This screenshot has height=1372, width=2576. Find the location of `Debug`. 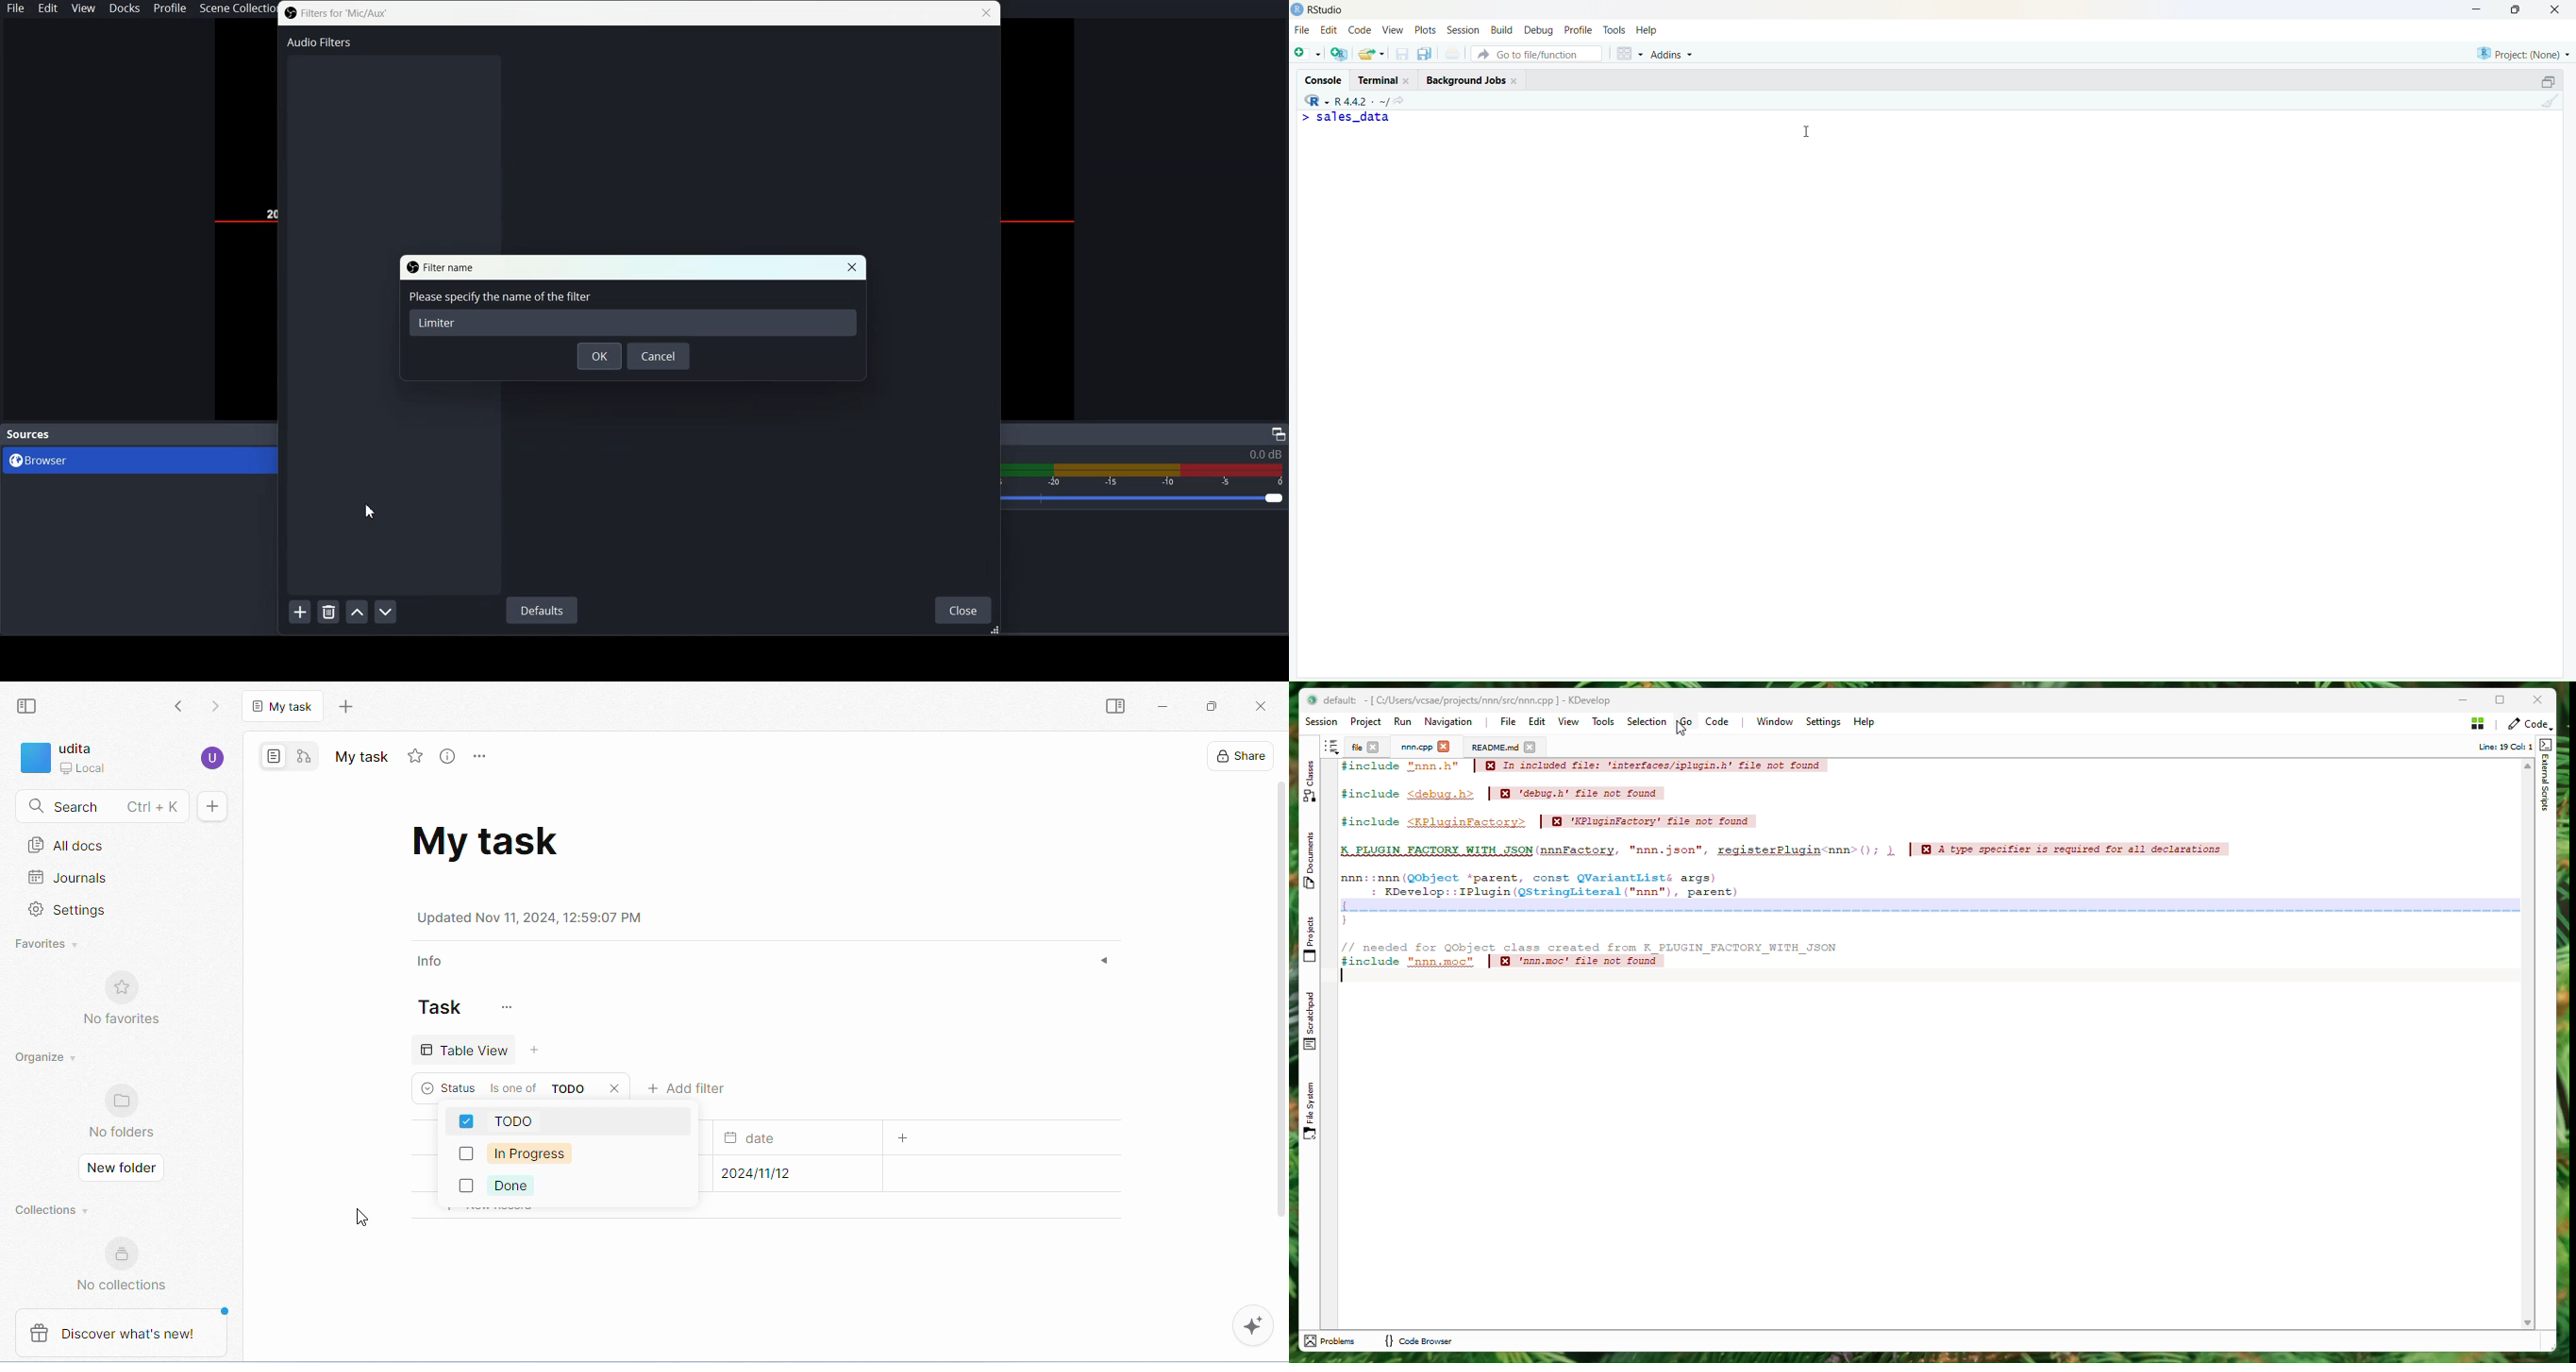

Debug is located at coordinates (1538, 30).